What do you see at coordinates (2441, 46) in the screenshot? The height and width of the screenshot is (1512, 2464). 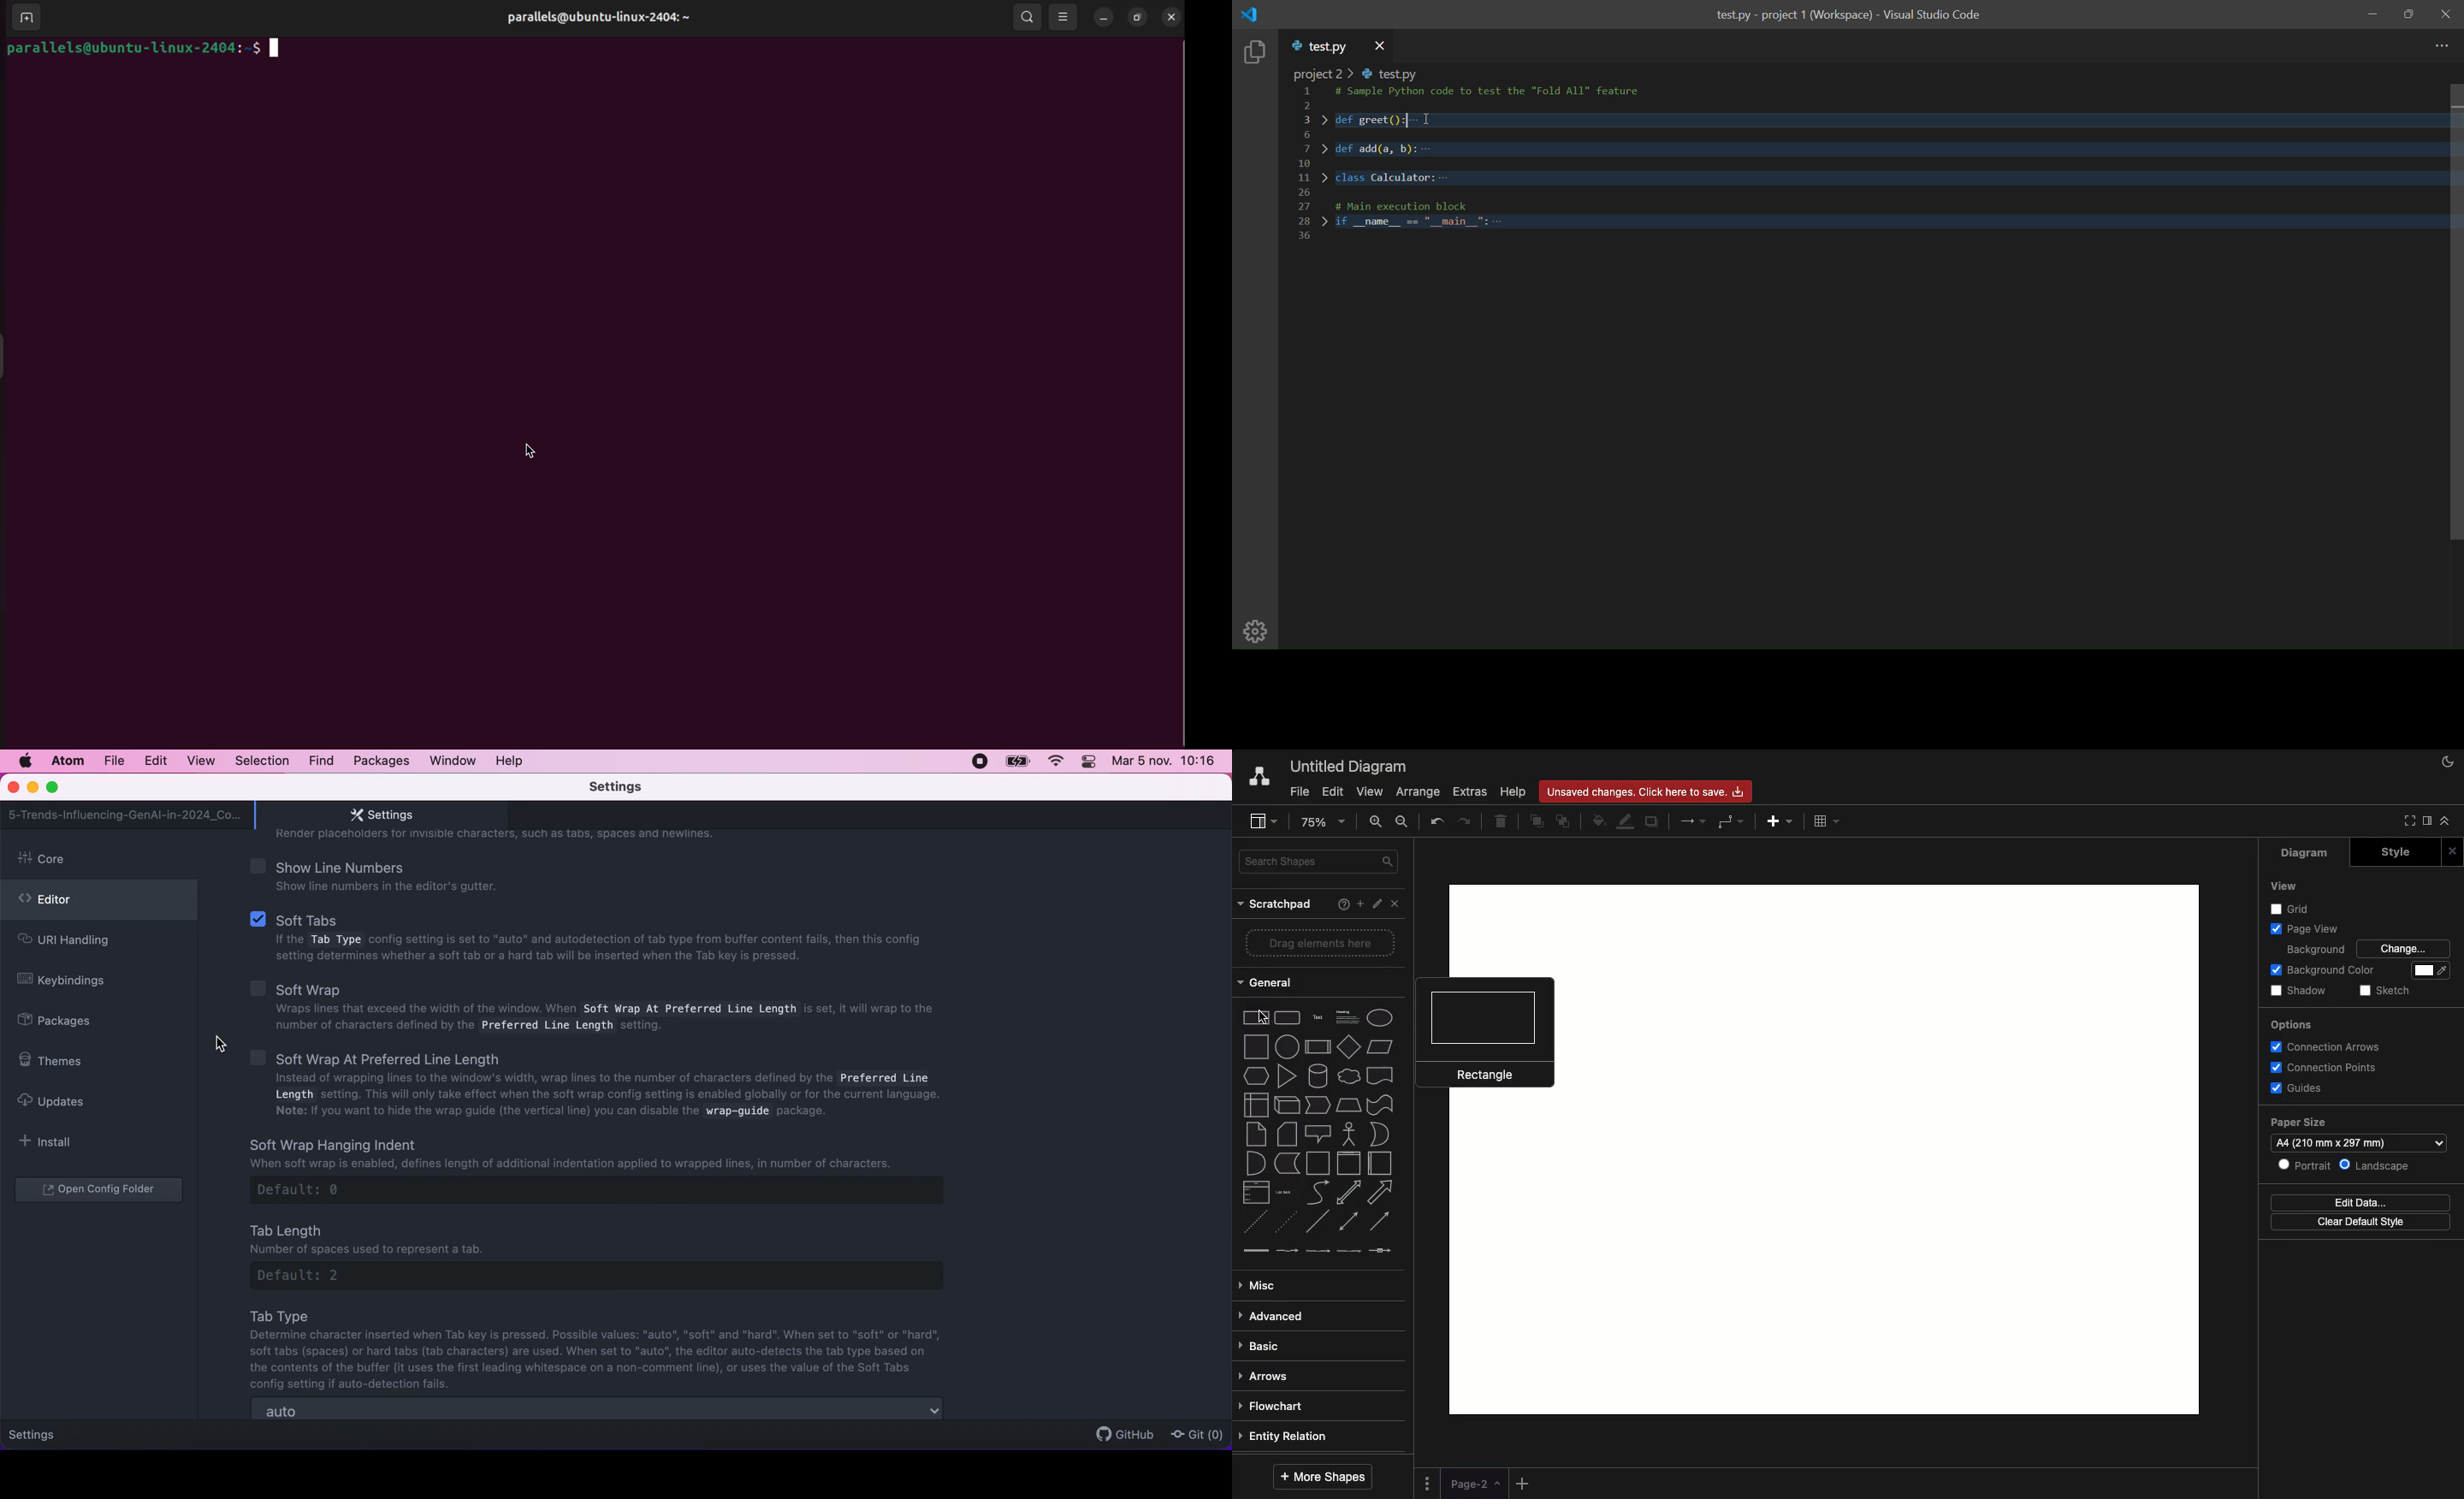 I see `more actions` at bounding box center [2441, 46].